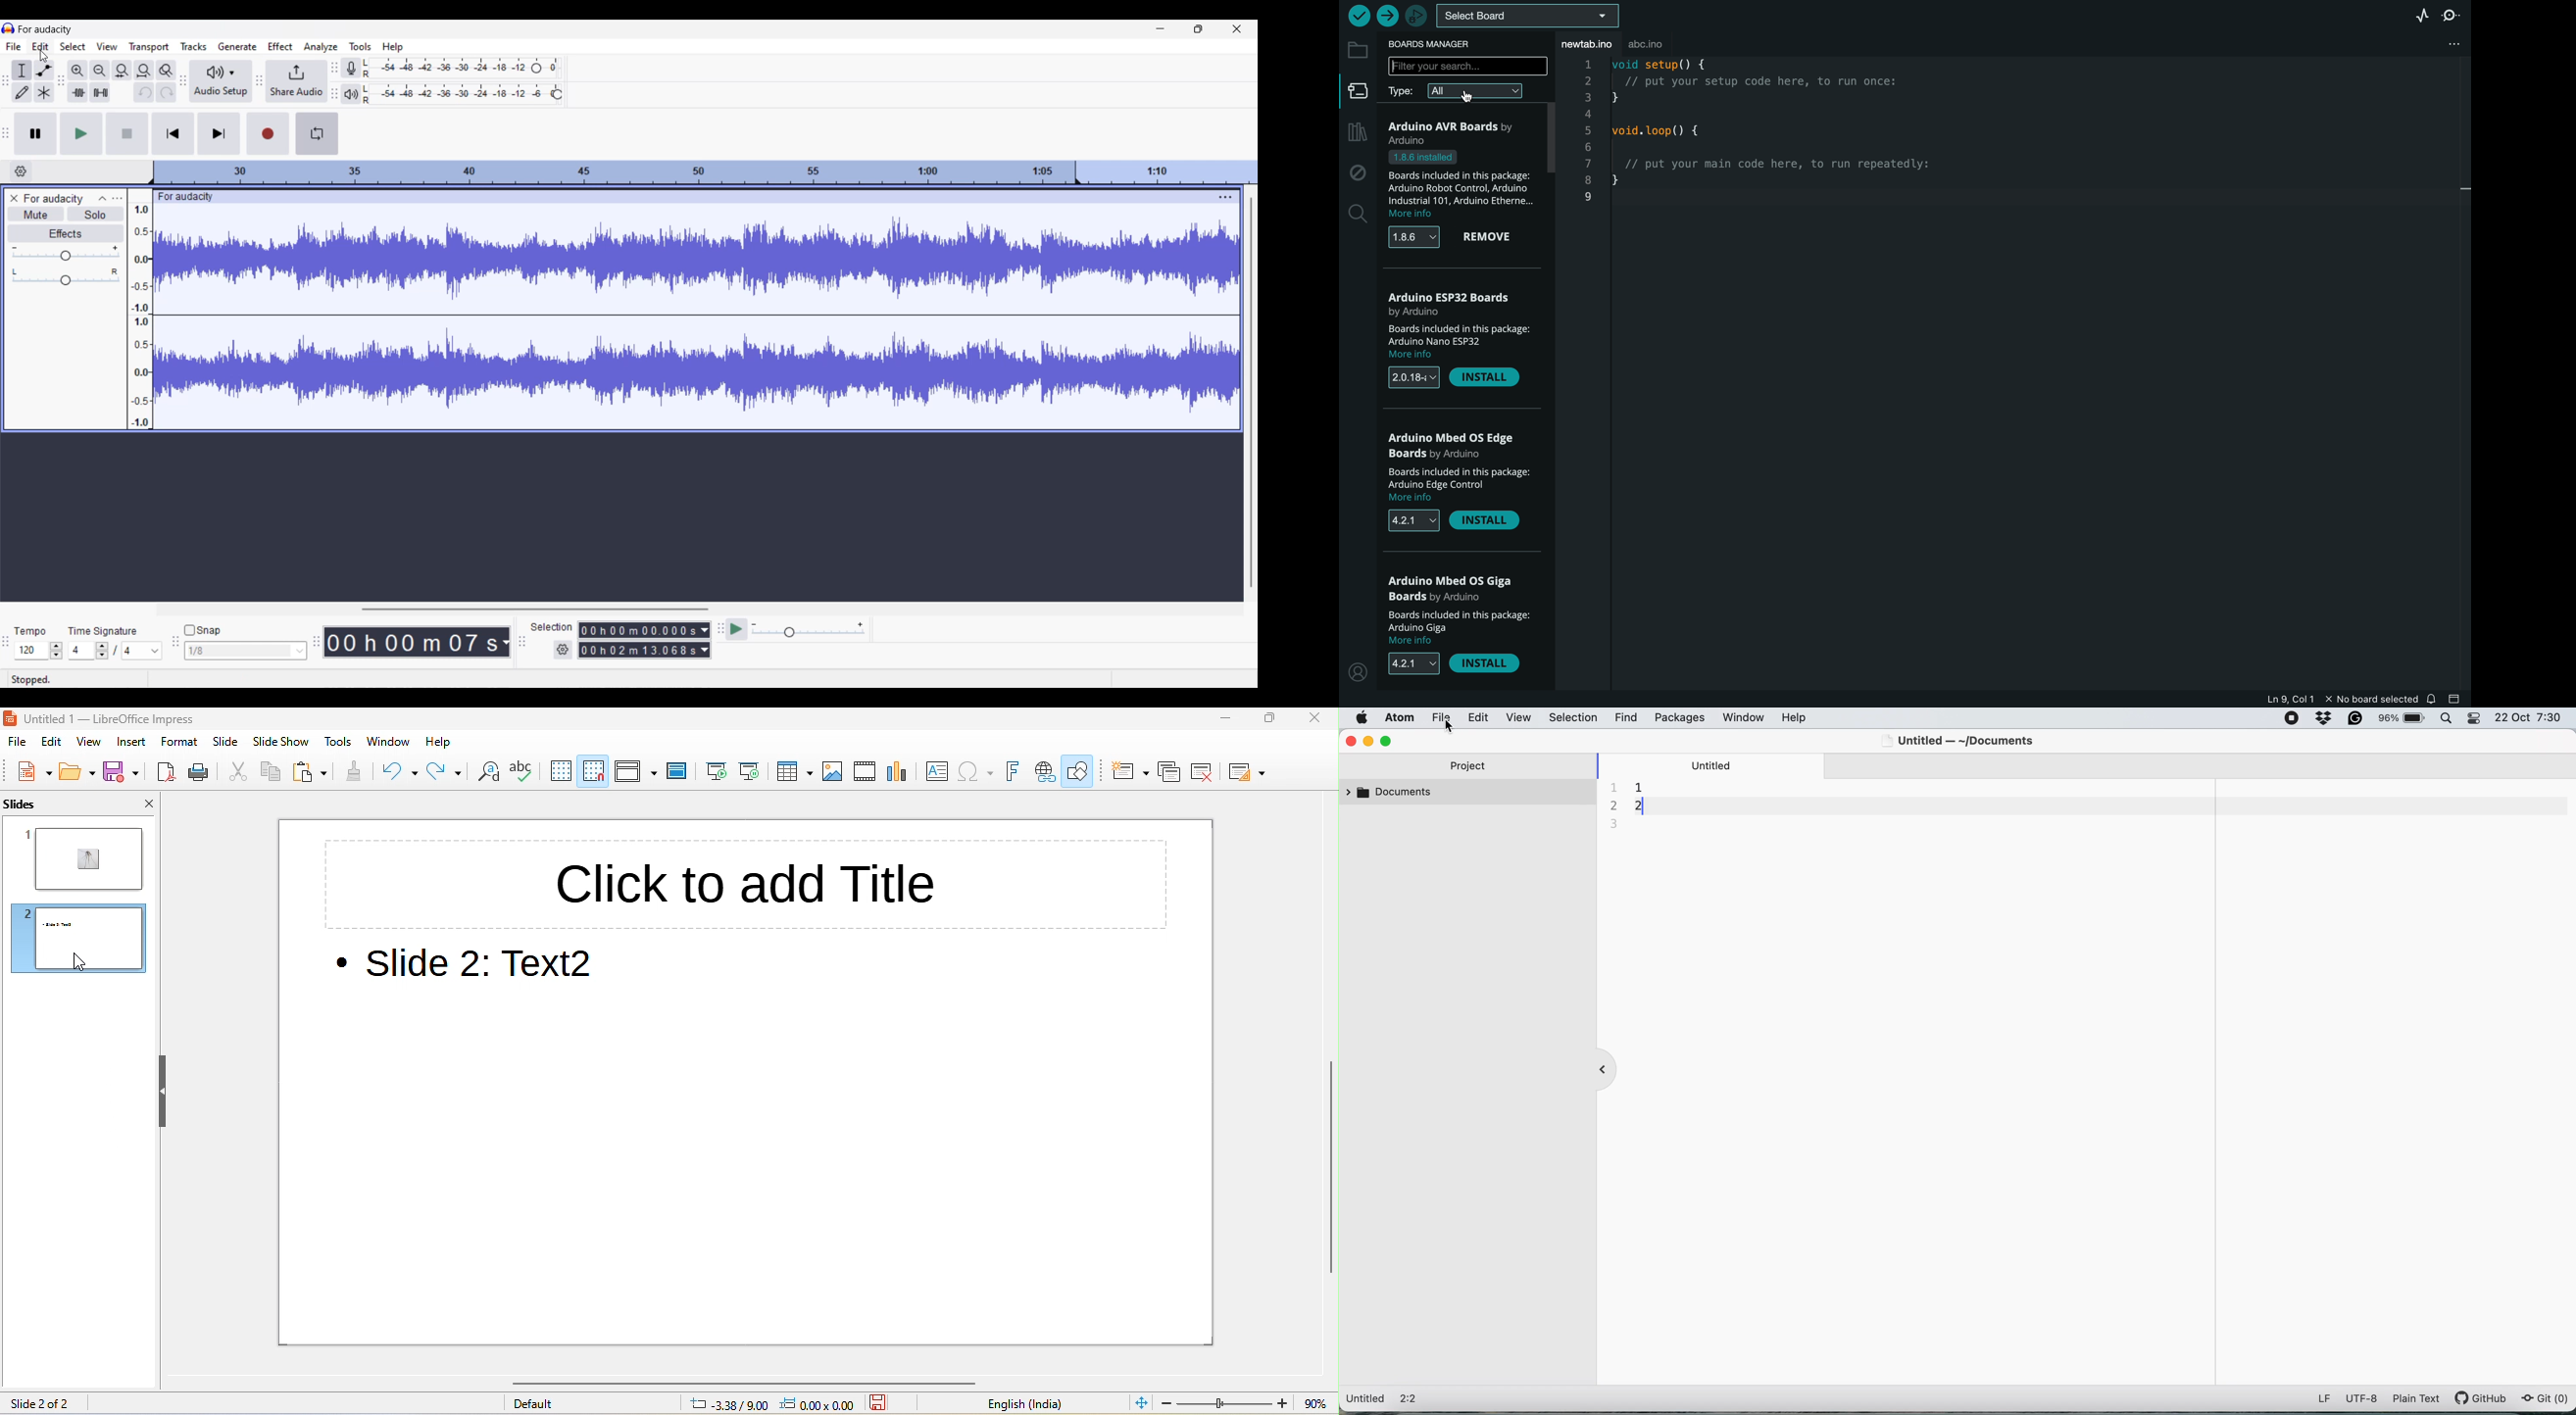  I want to click on project, so click(1469, 767).